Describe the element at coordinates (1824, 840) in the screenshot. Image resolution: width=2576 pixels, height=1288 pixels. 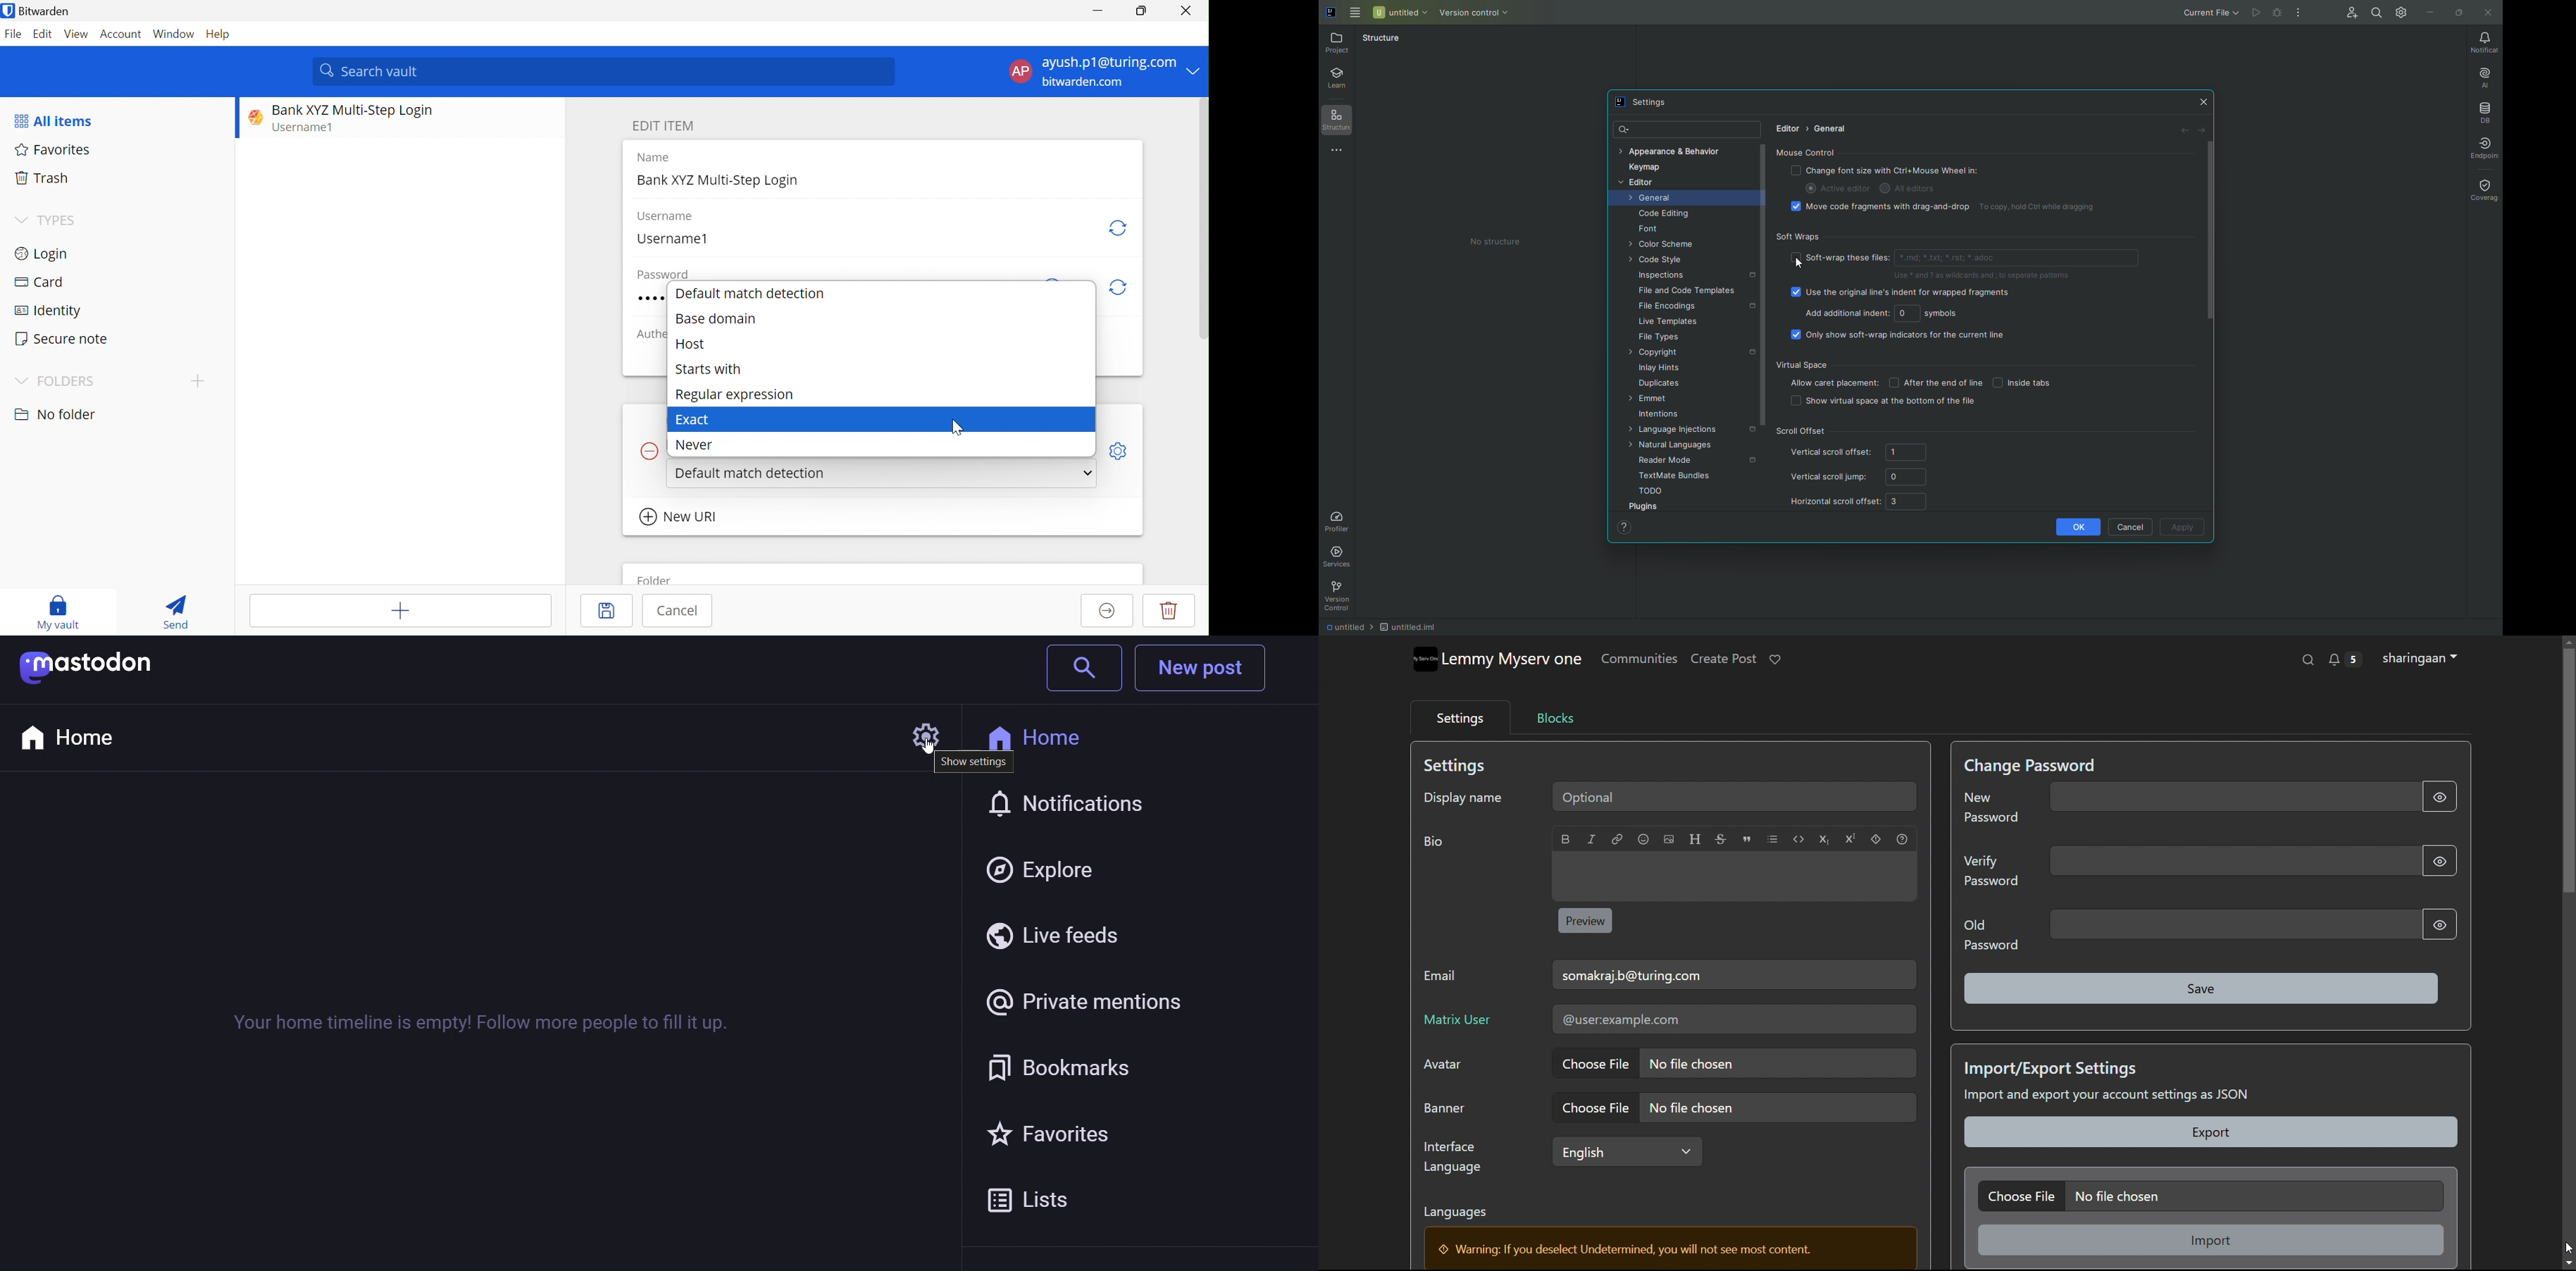
I see `subscript` at that location.